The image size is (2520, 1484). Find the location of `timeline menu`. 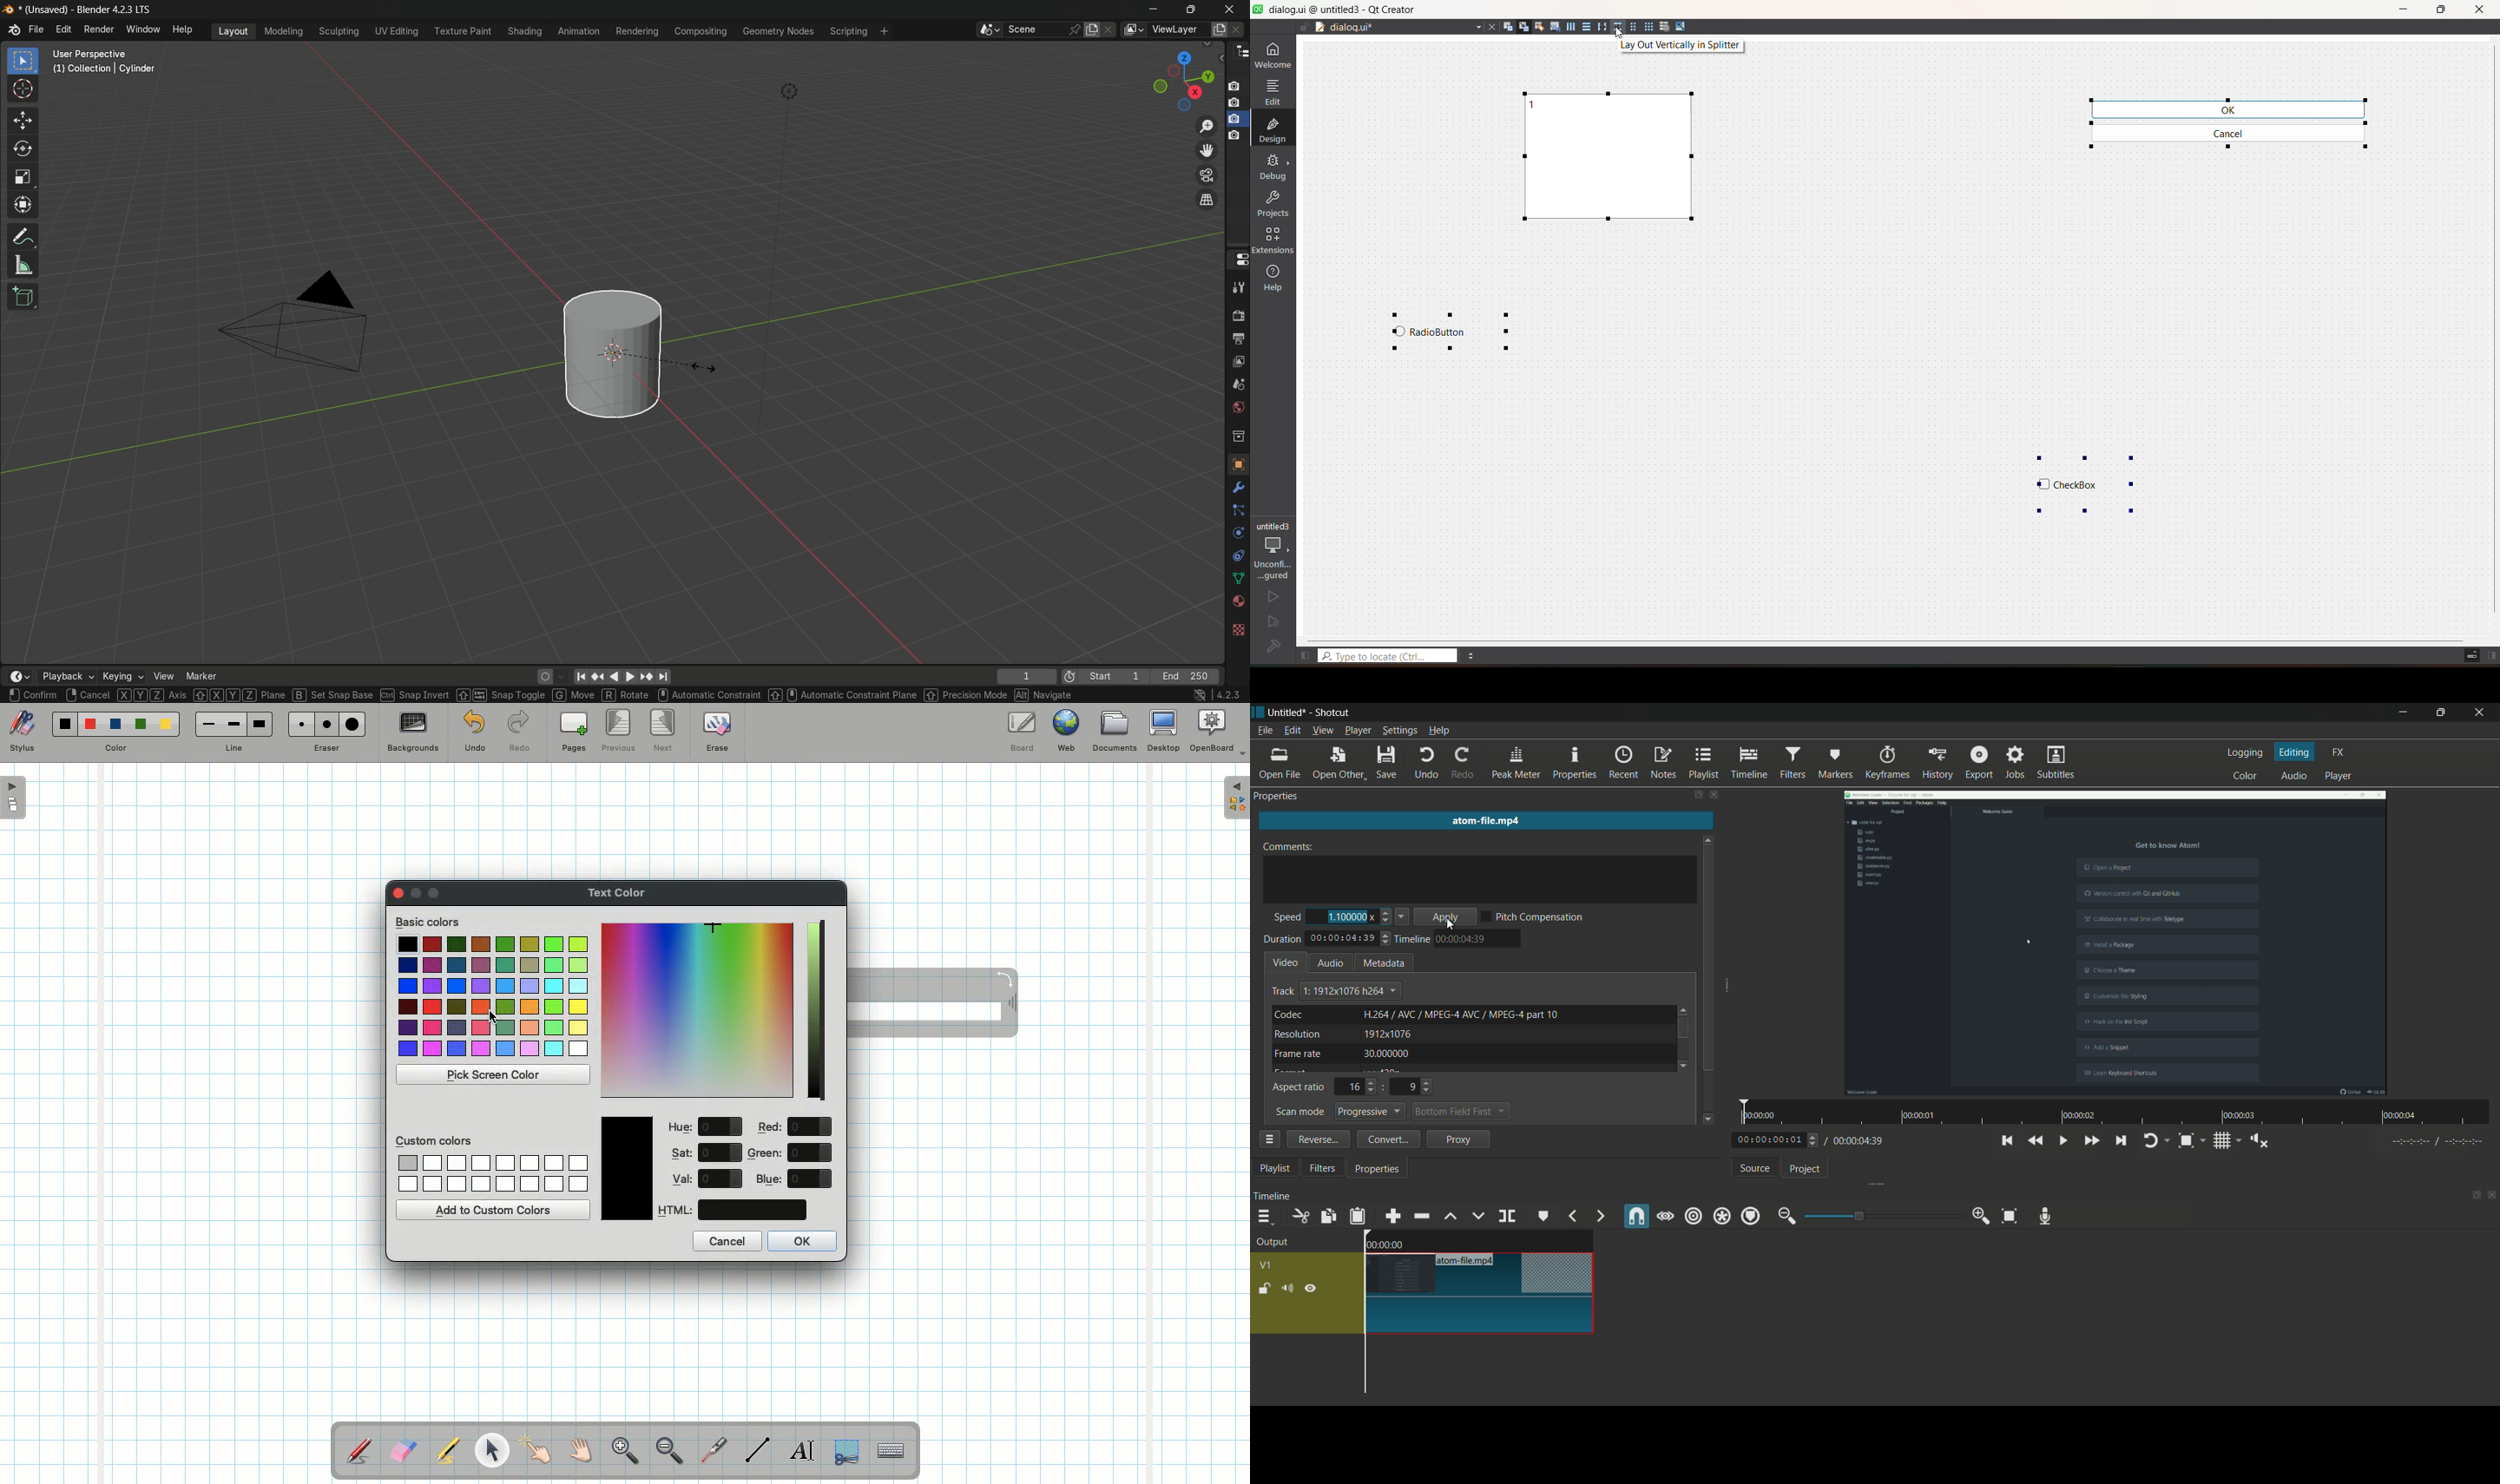

timeline menu is located at coordinates (1264, 1216).